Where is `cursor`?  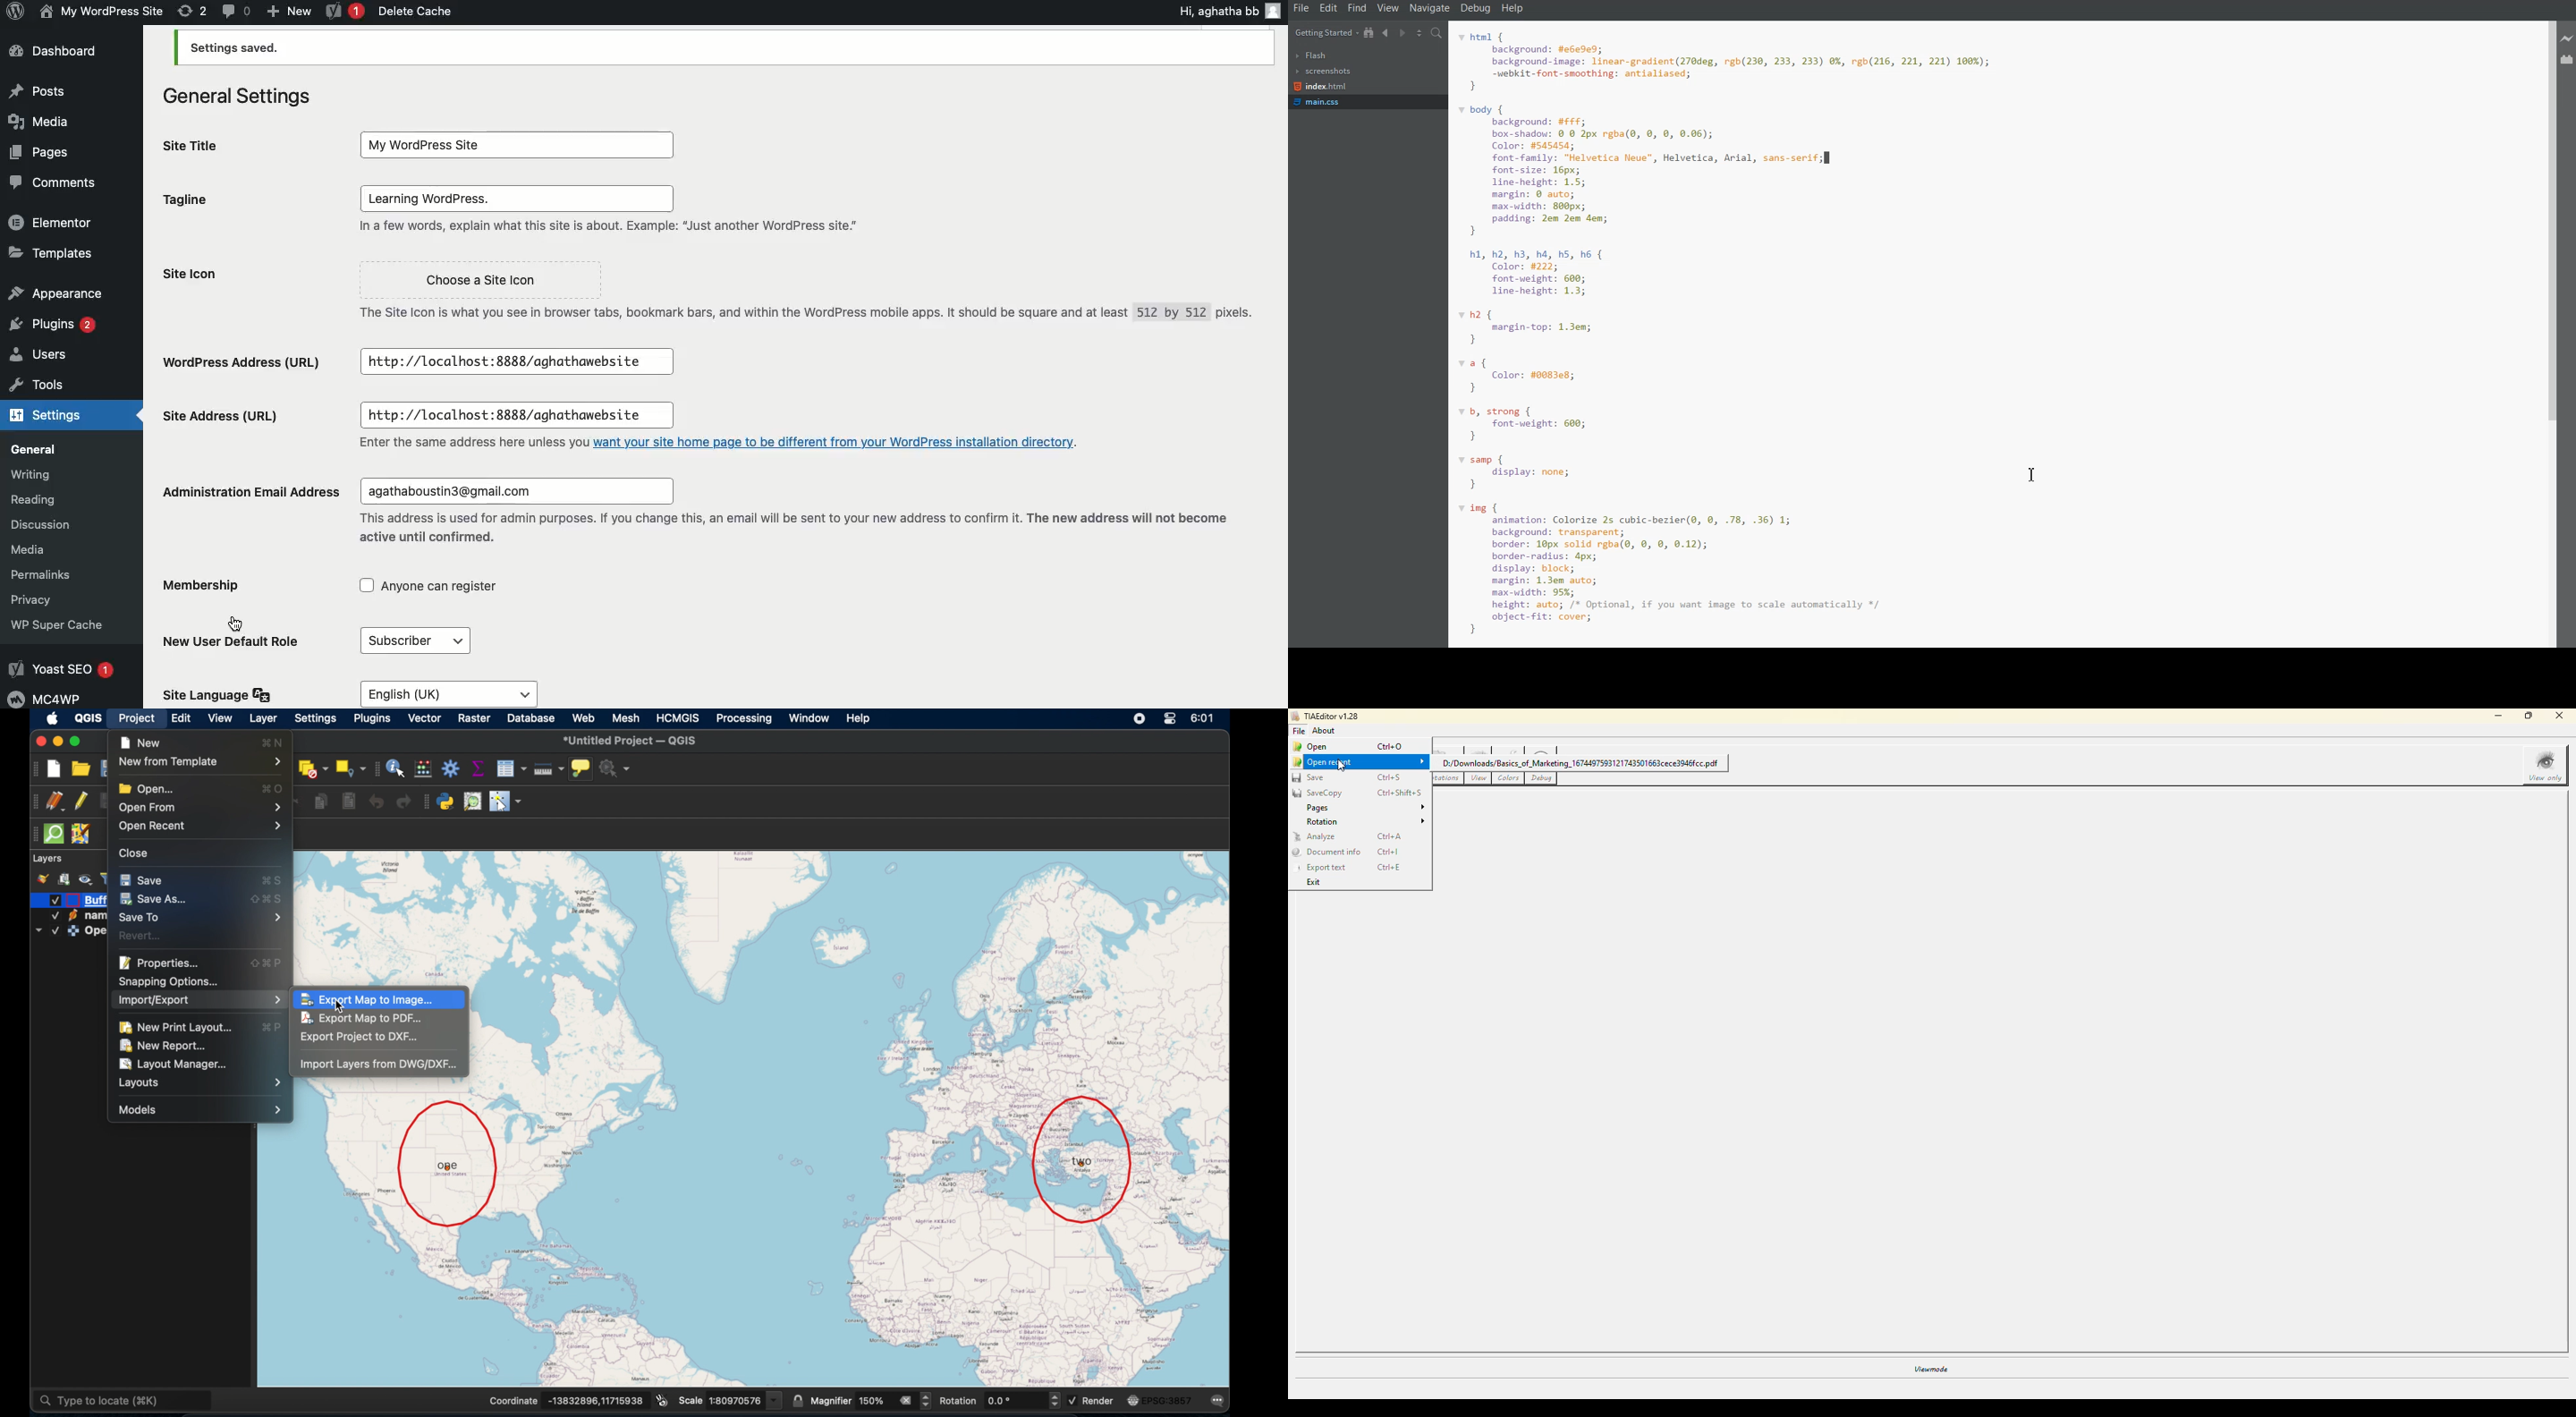 cursor is located at coordinates (242, 621).